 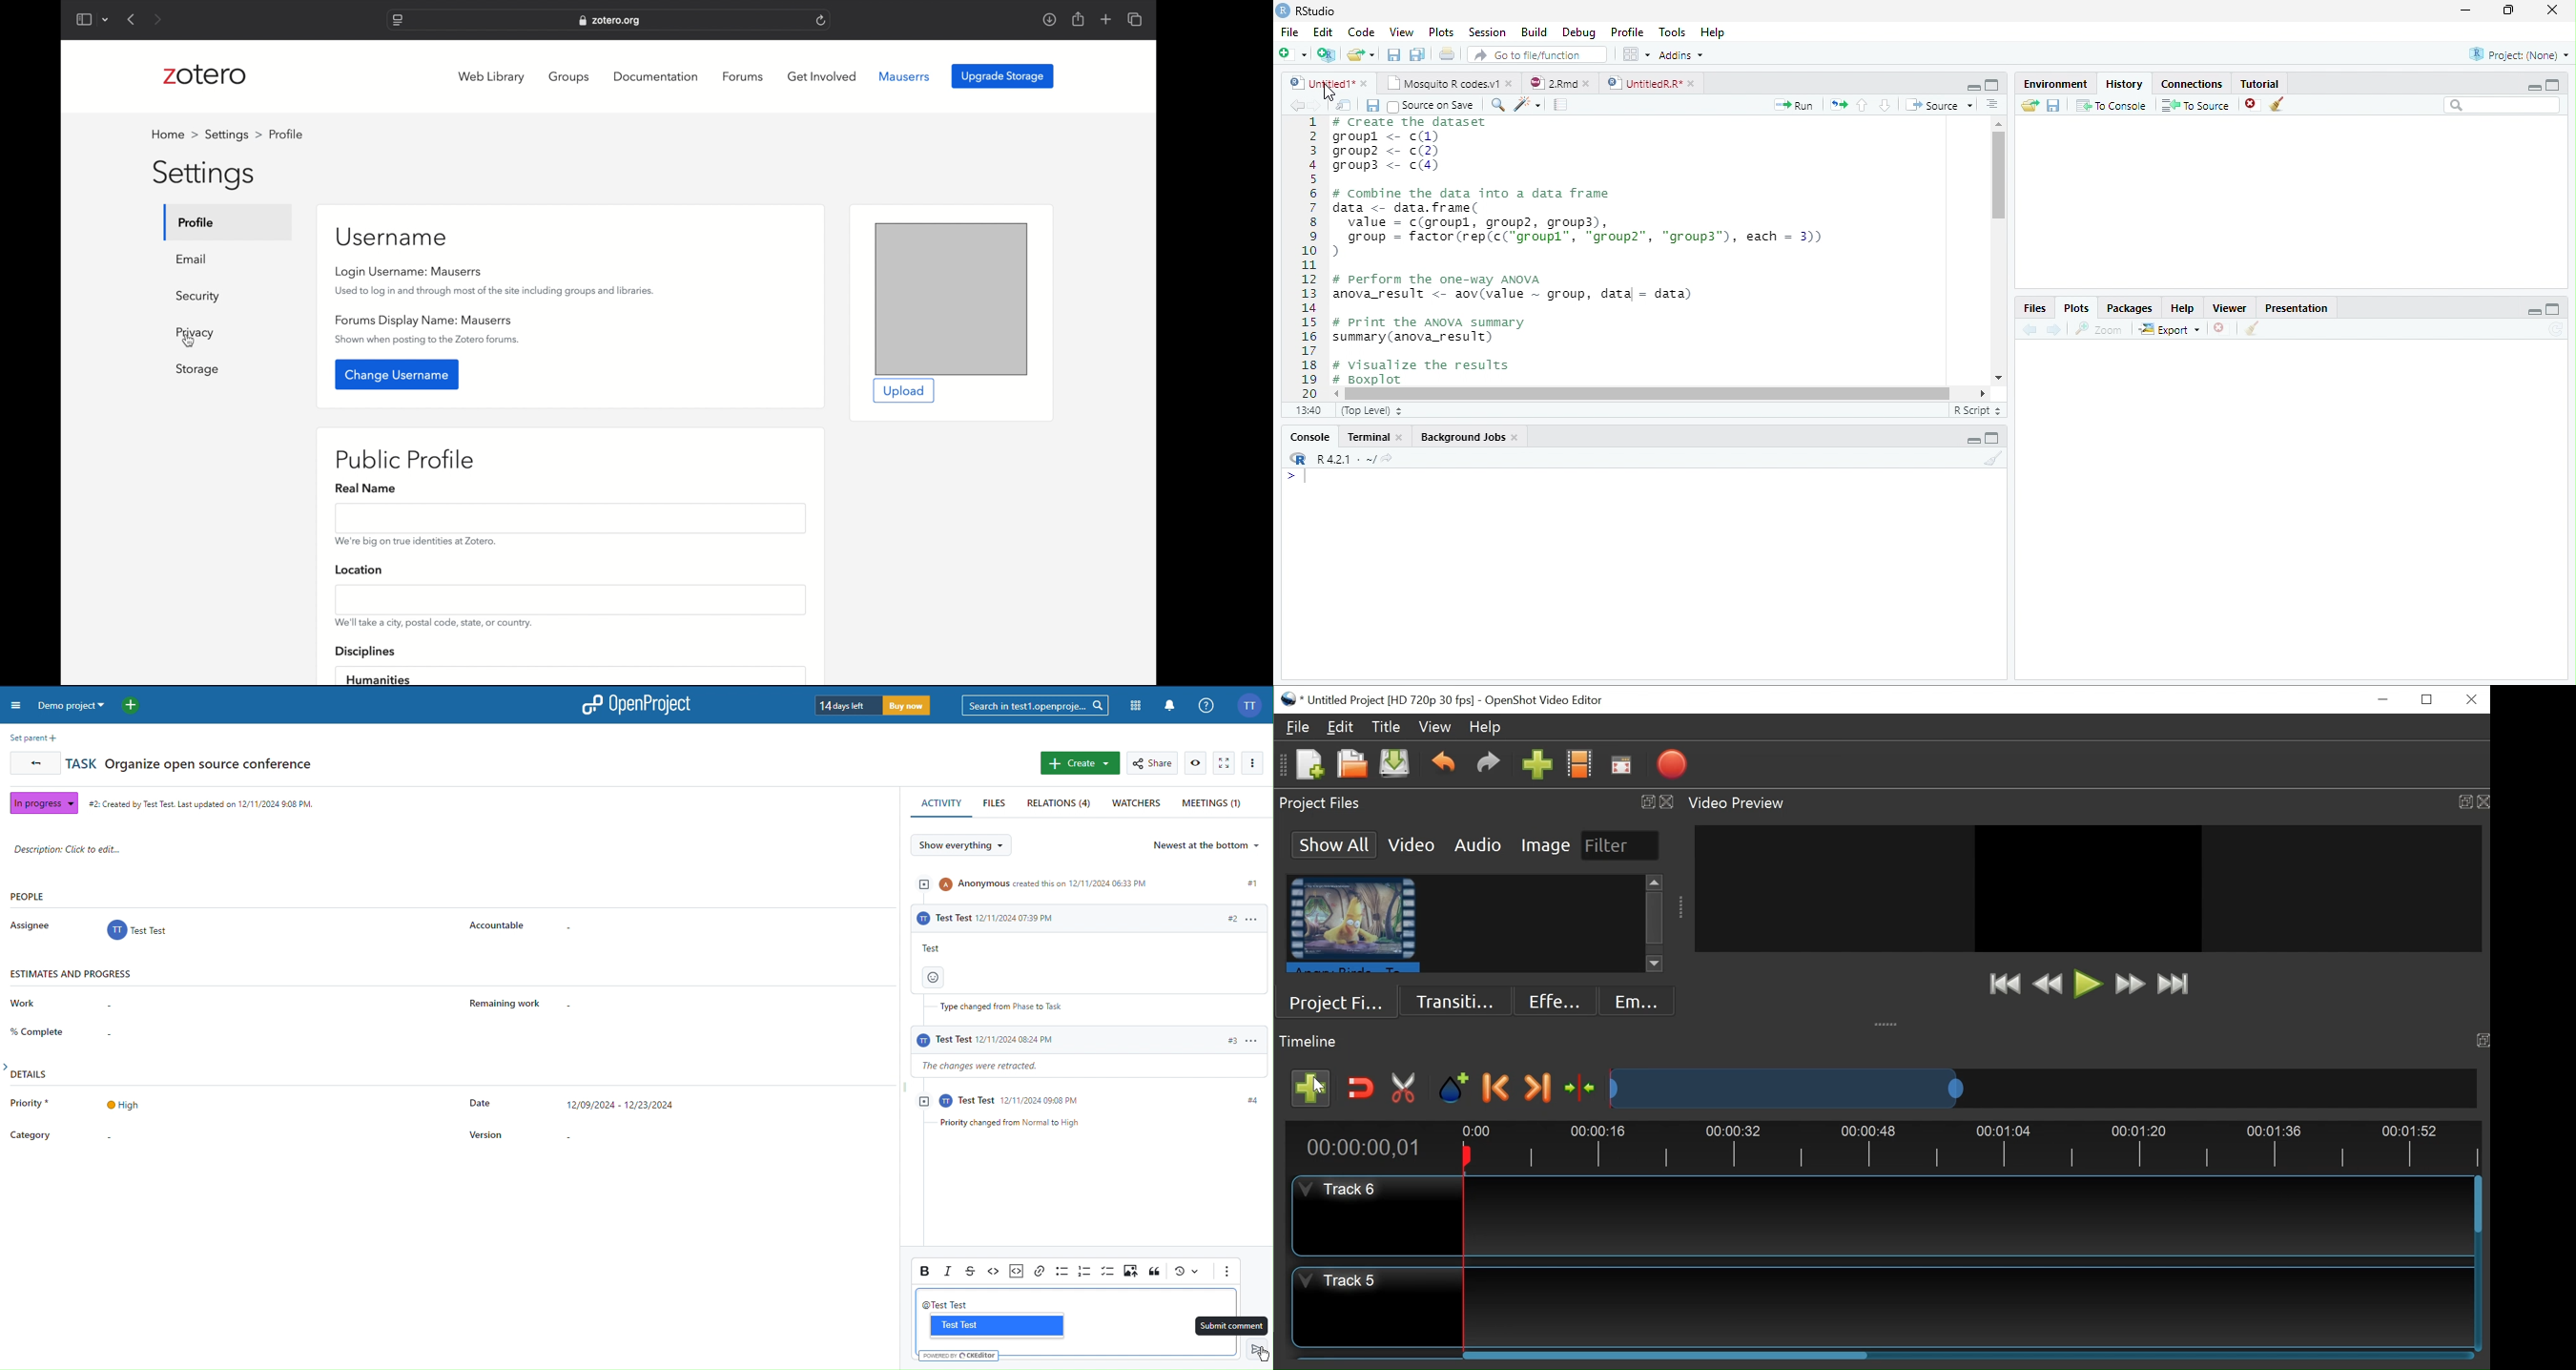 What do you see at coordinates (1537, 32) in the screenshot?
I see `Build` at bounding box center [1537, 32].